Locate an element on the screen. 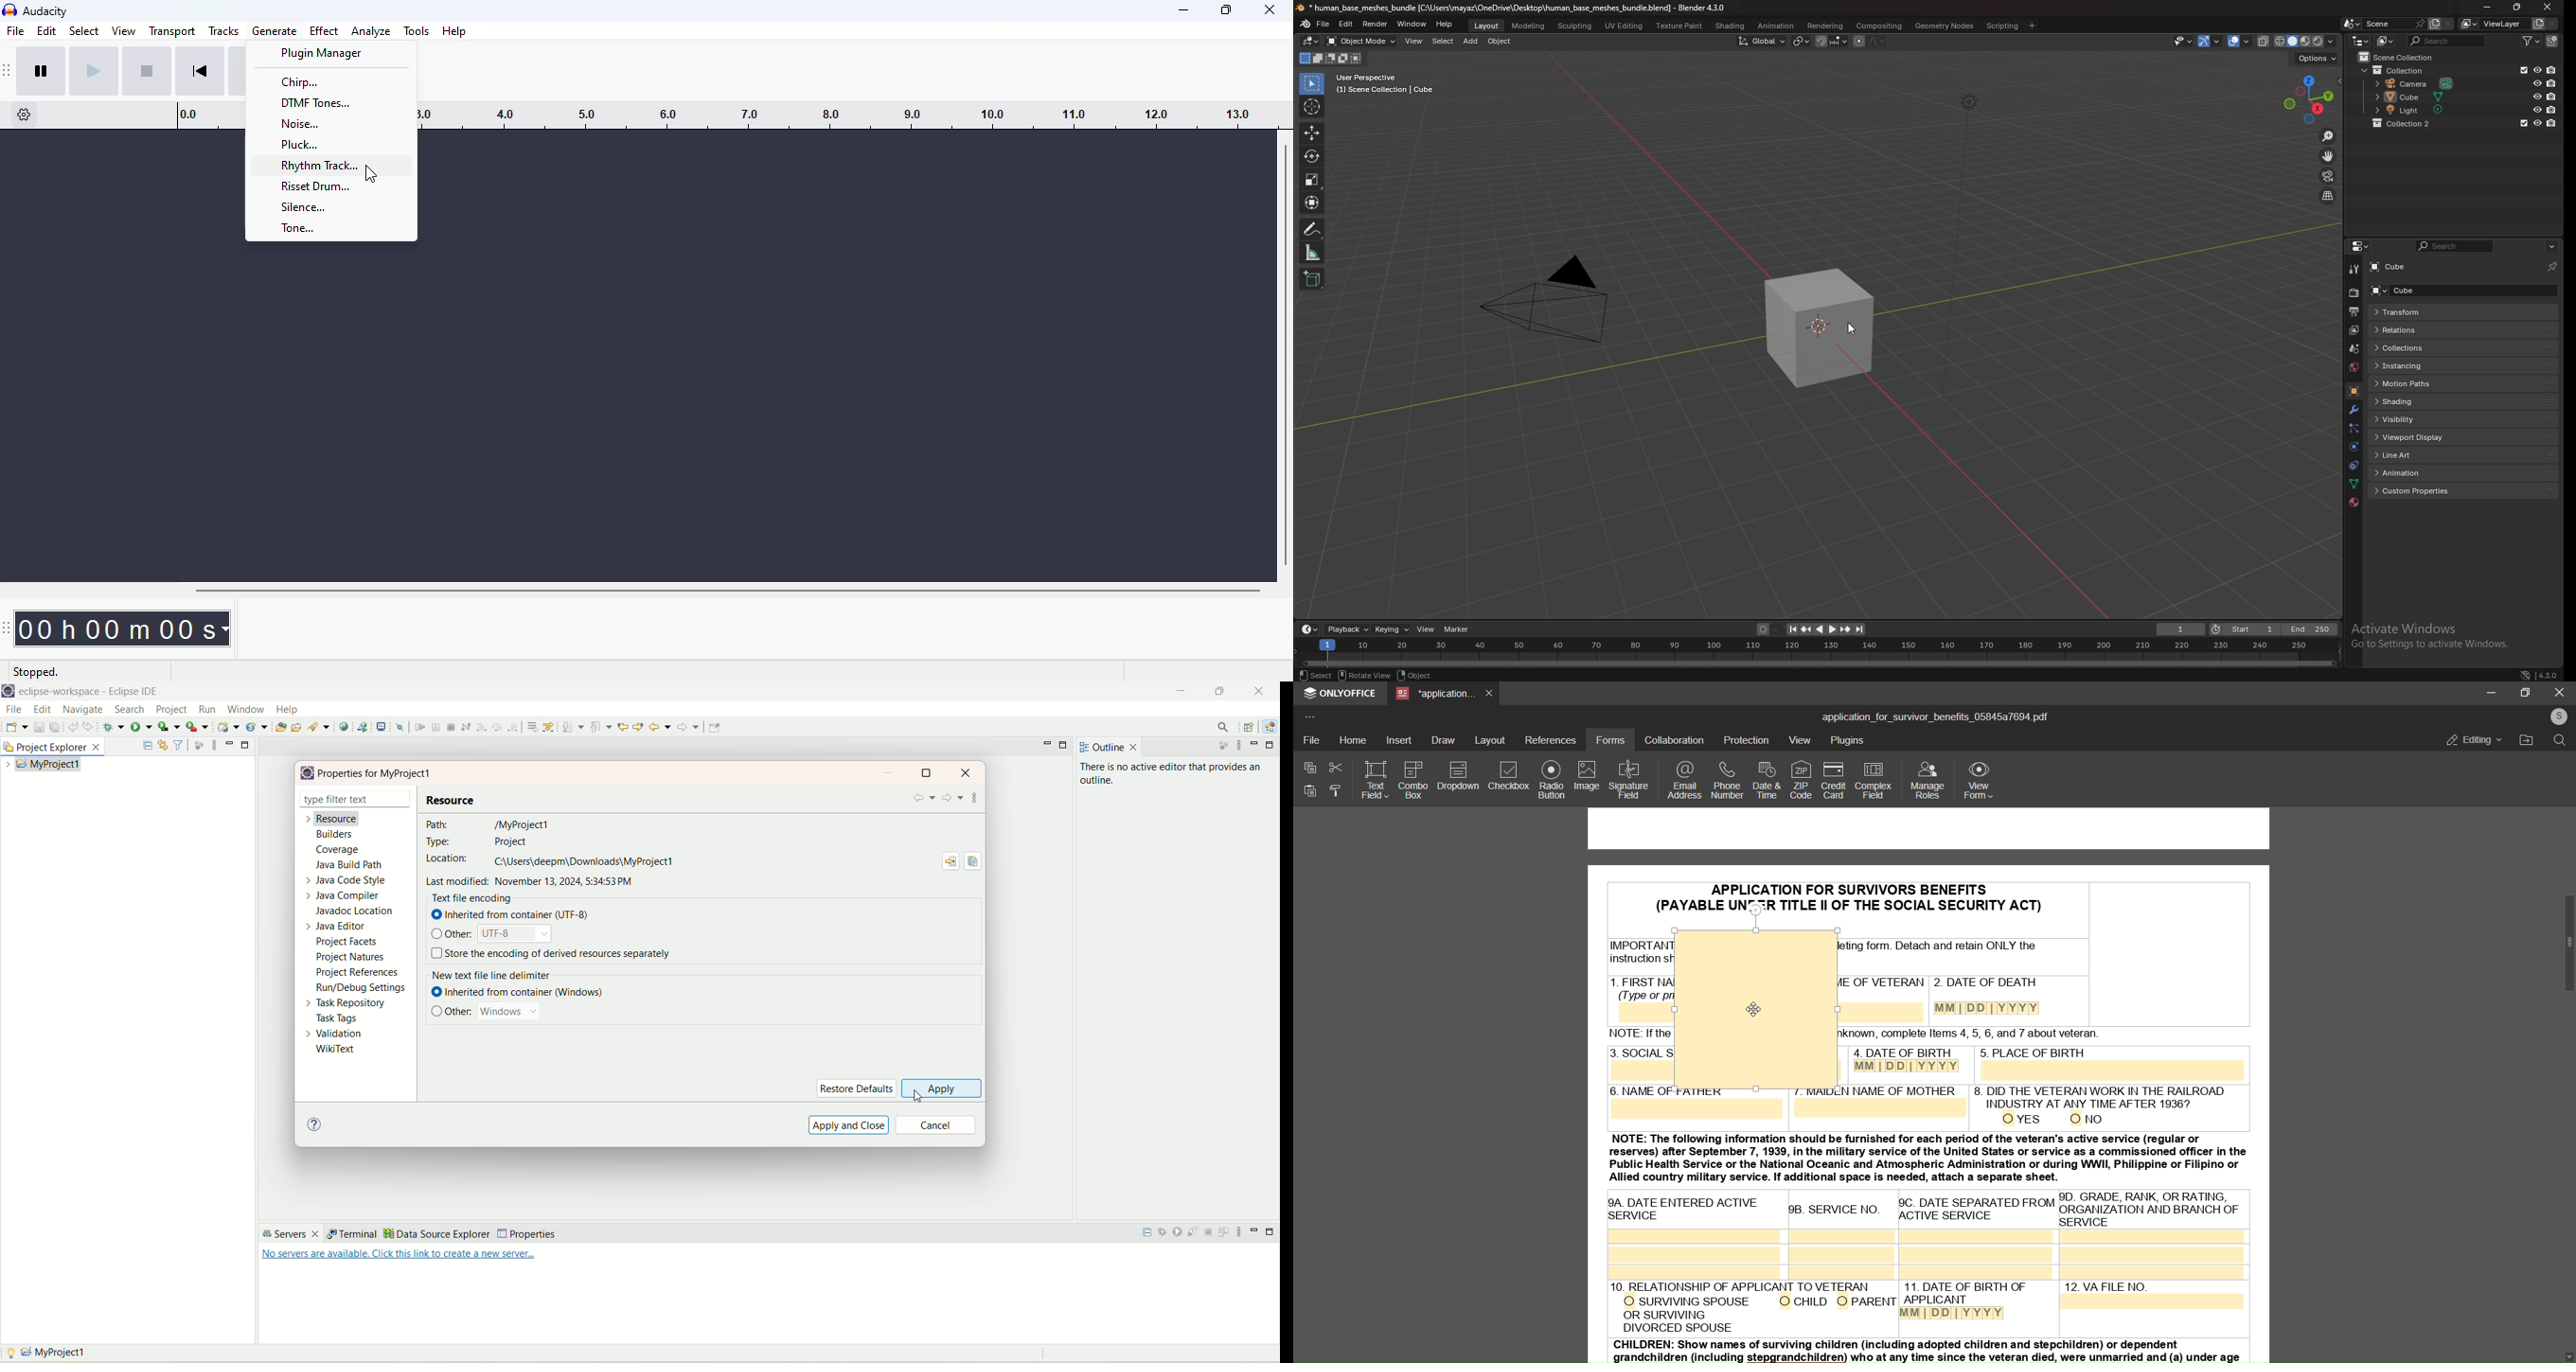 The image size is (2576, 1372). measure is located at coordinates (1312, 253).